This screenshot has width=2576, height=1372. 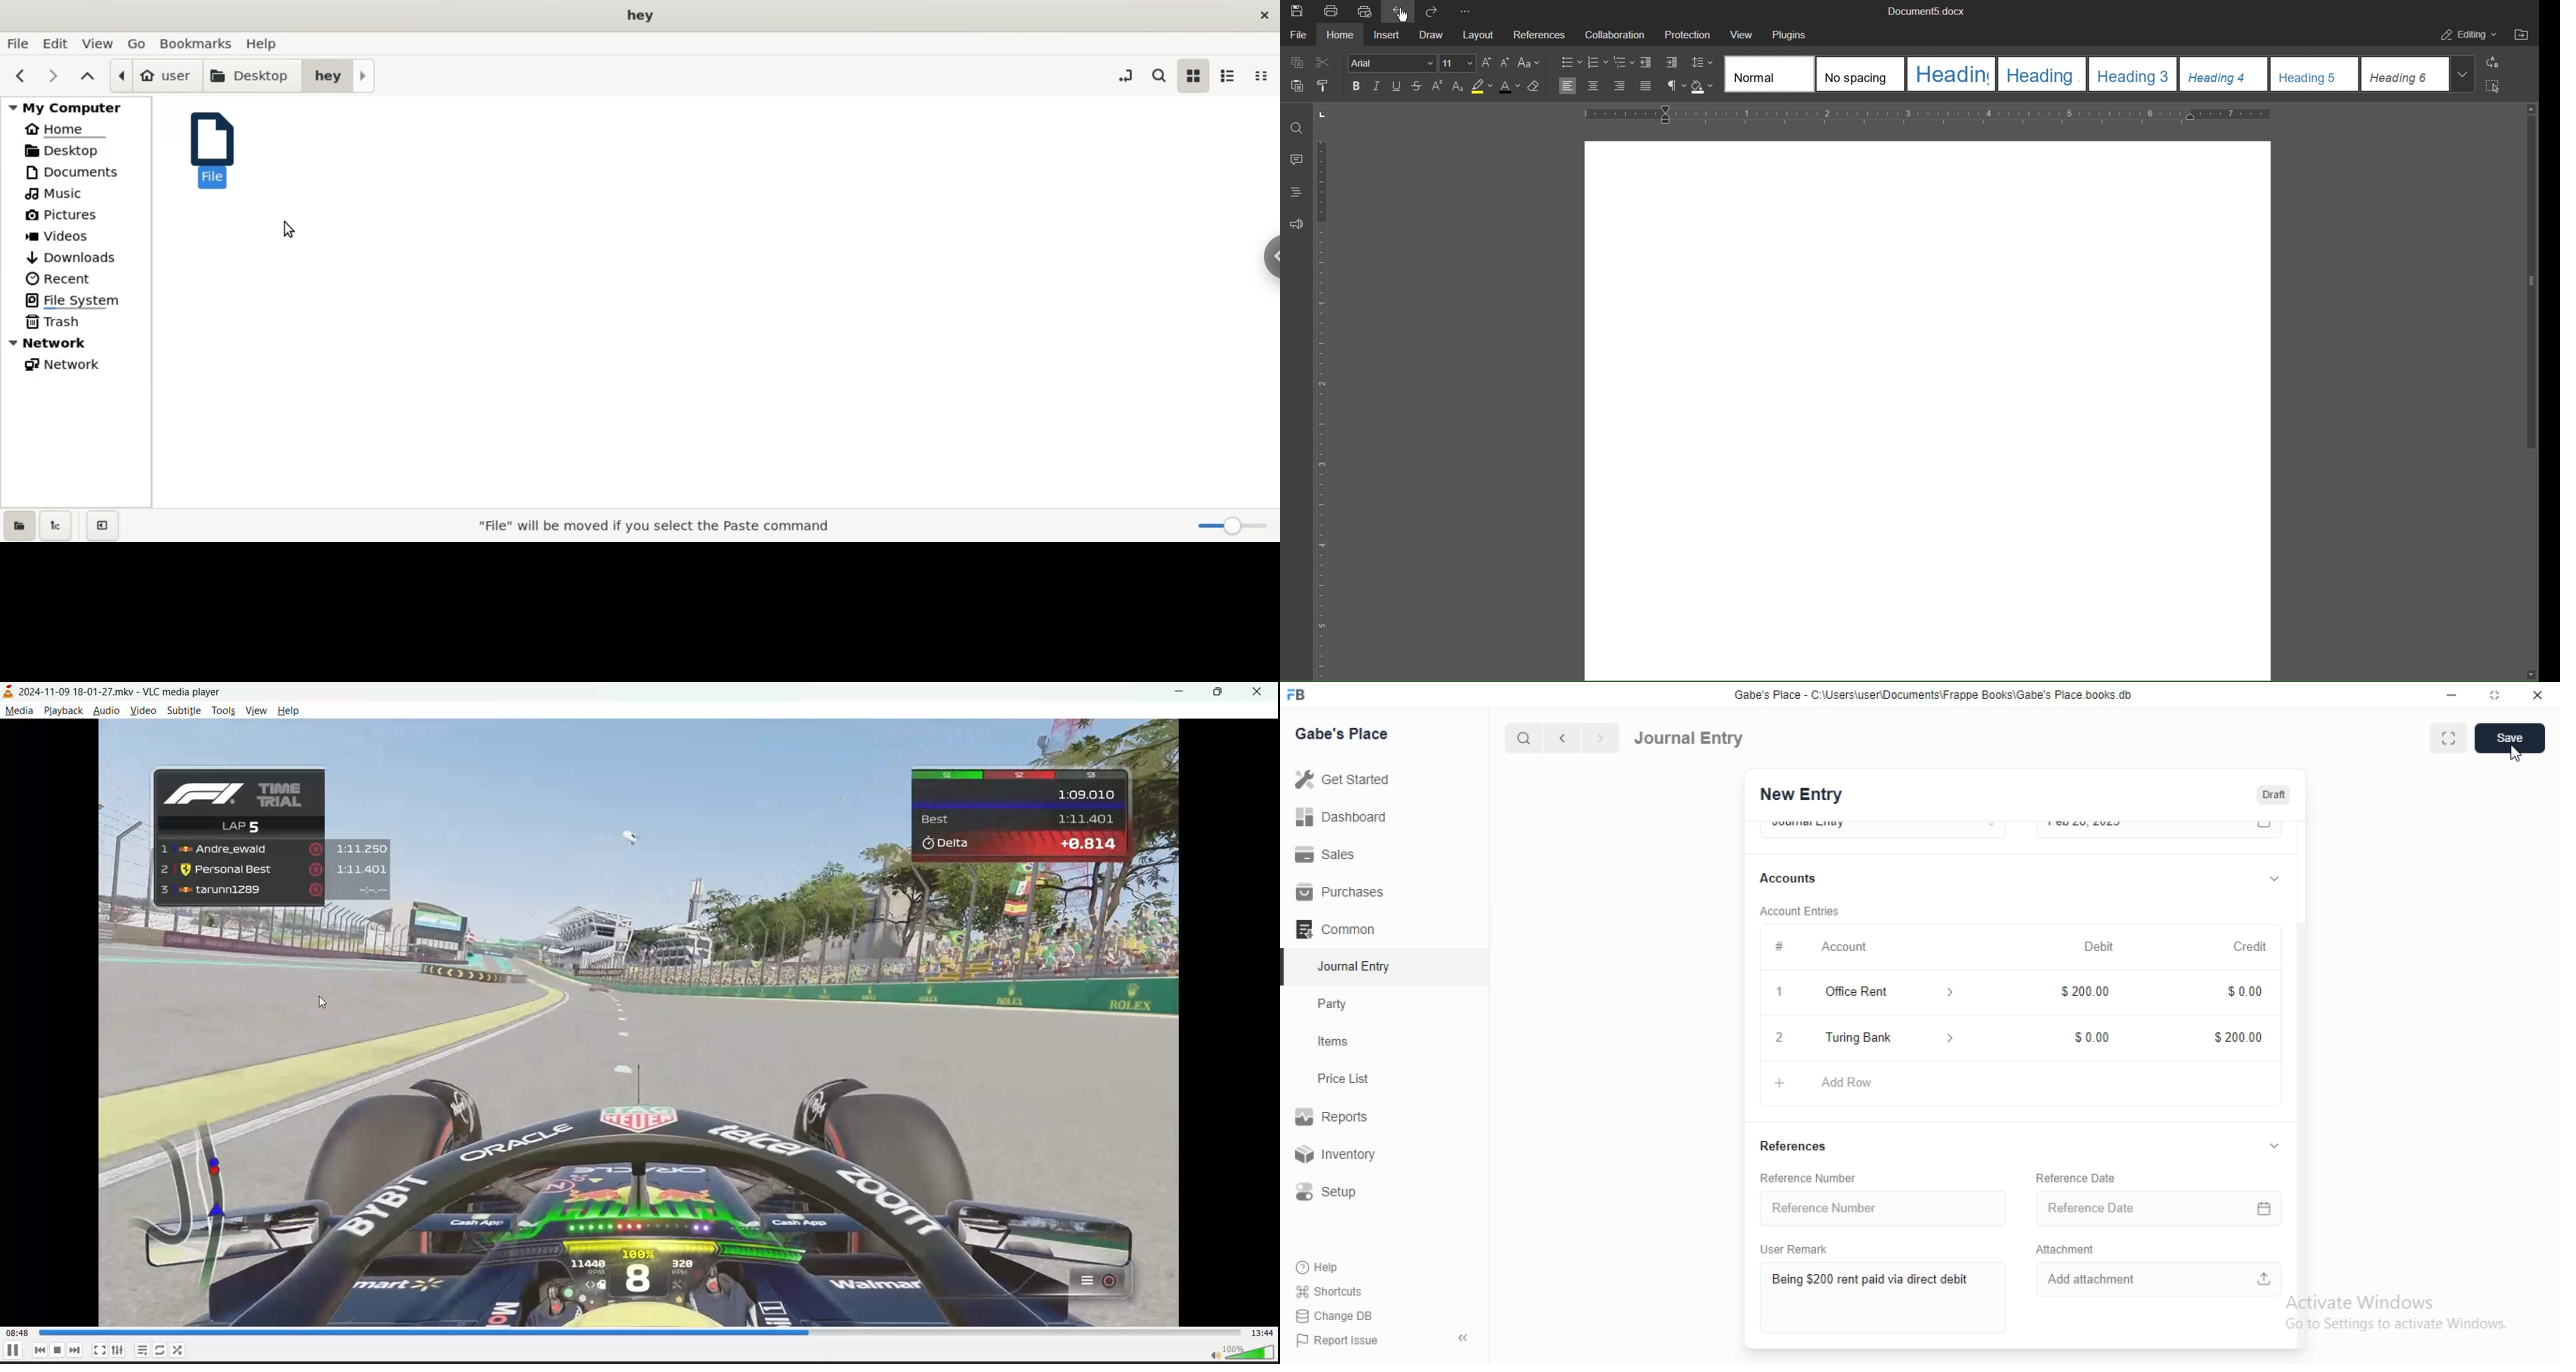 I want to click on New Entry, so click(x=1801, y=795).